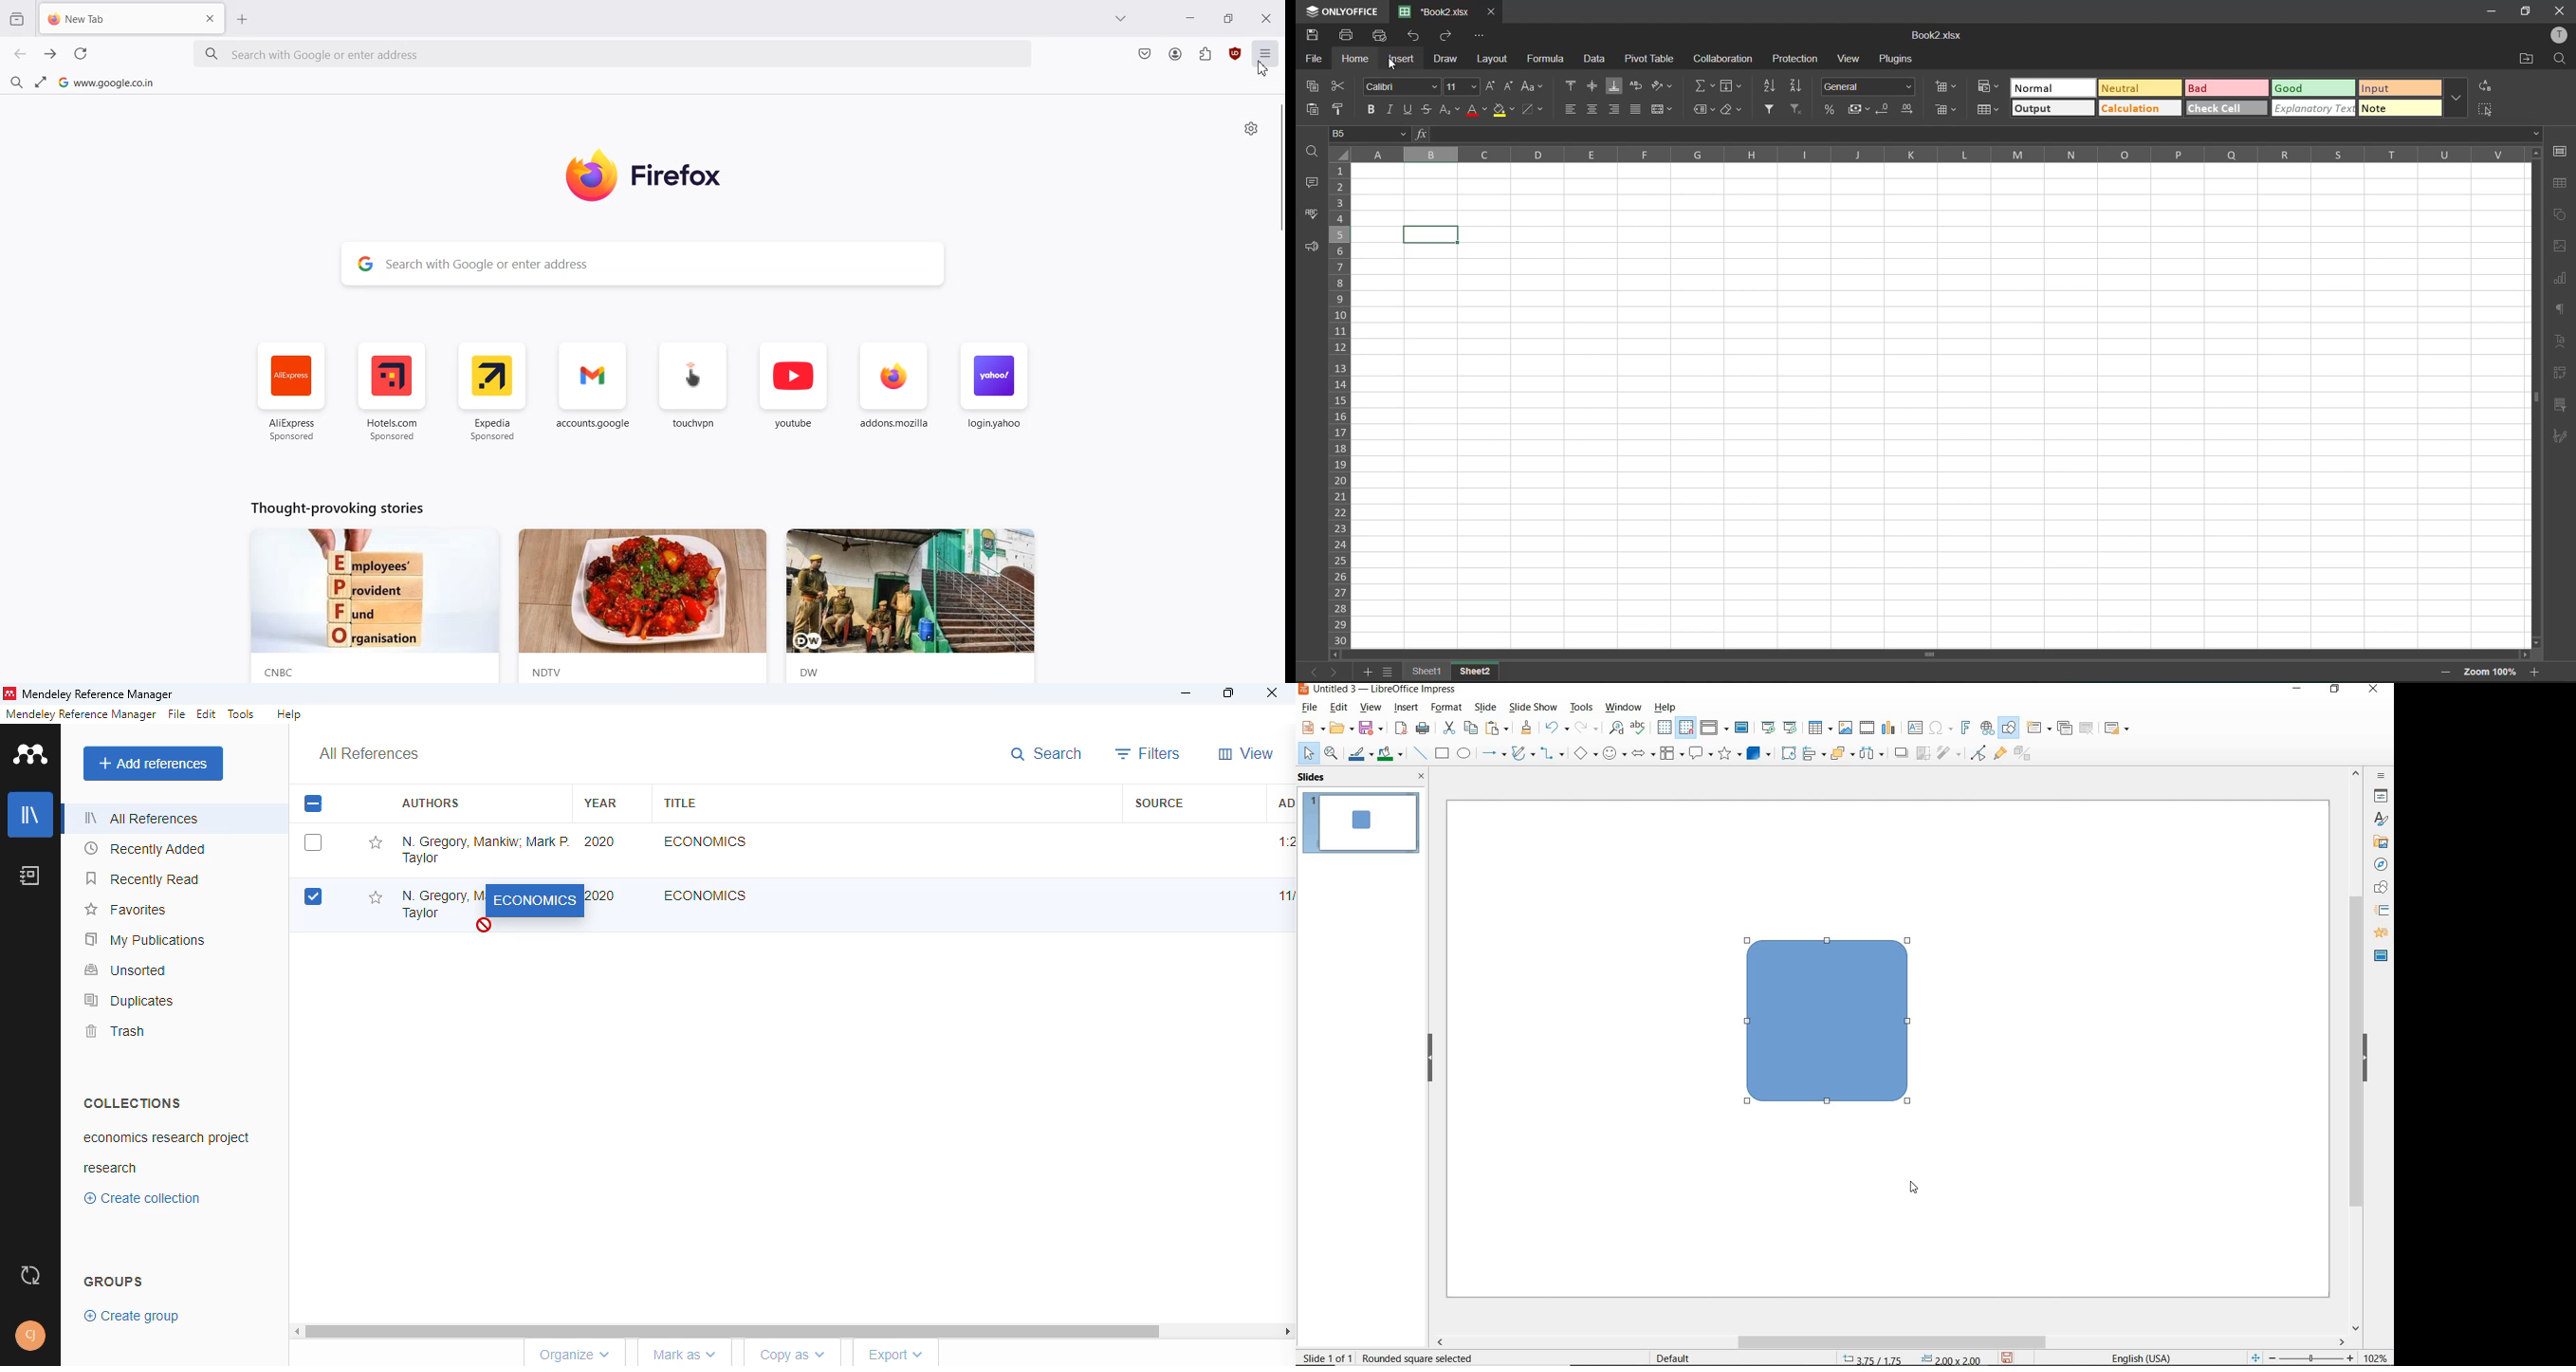 The width and height of the screenshot is (2576, 1372). What do you see at coordinates (208, 714) in the screenshot?
I see `edit` at bounding box center [208, 714].